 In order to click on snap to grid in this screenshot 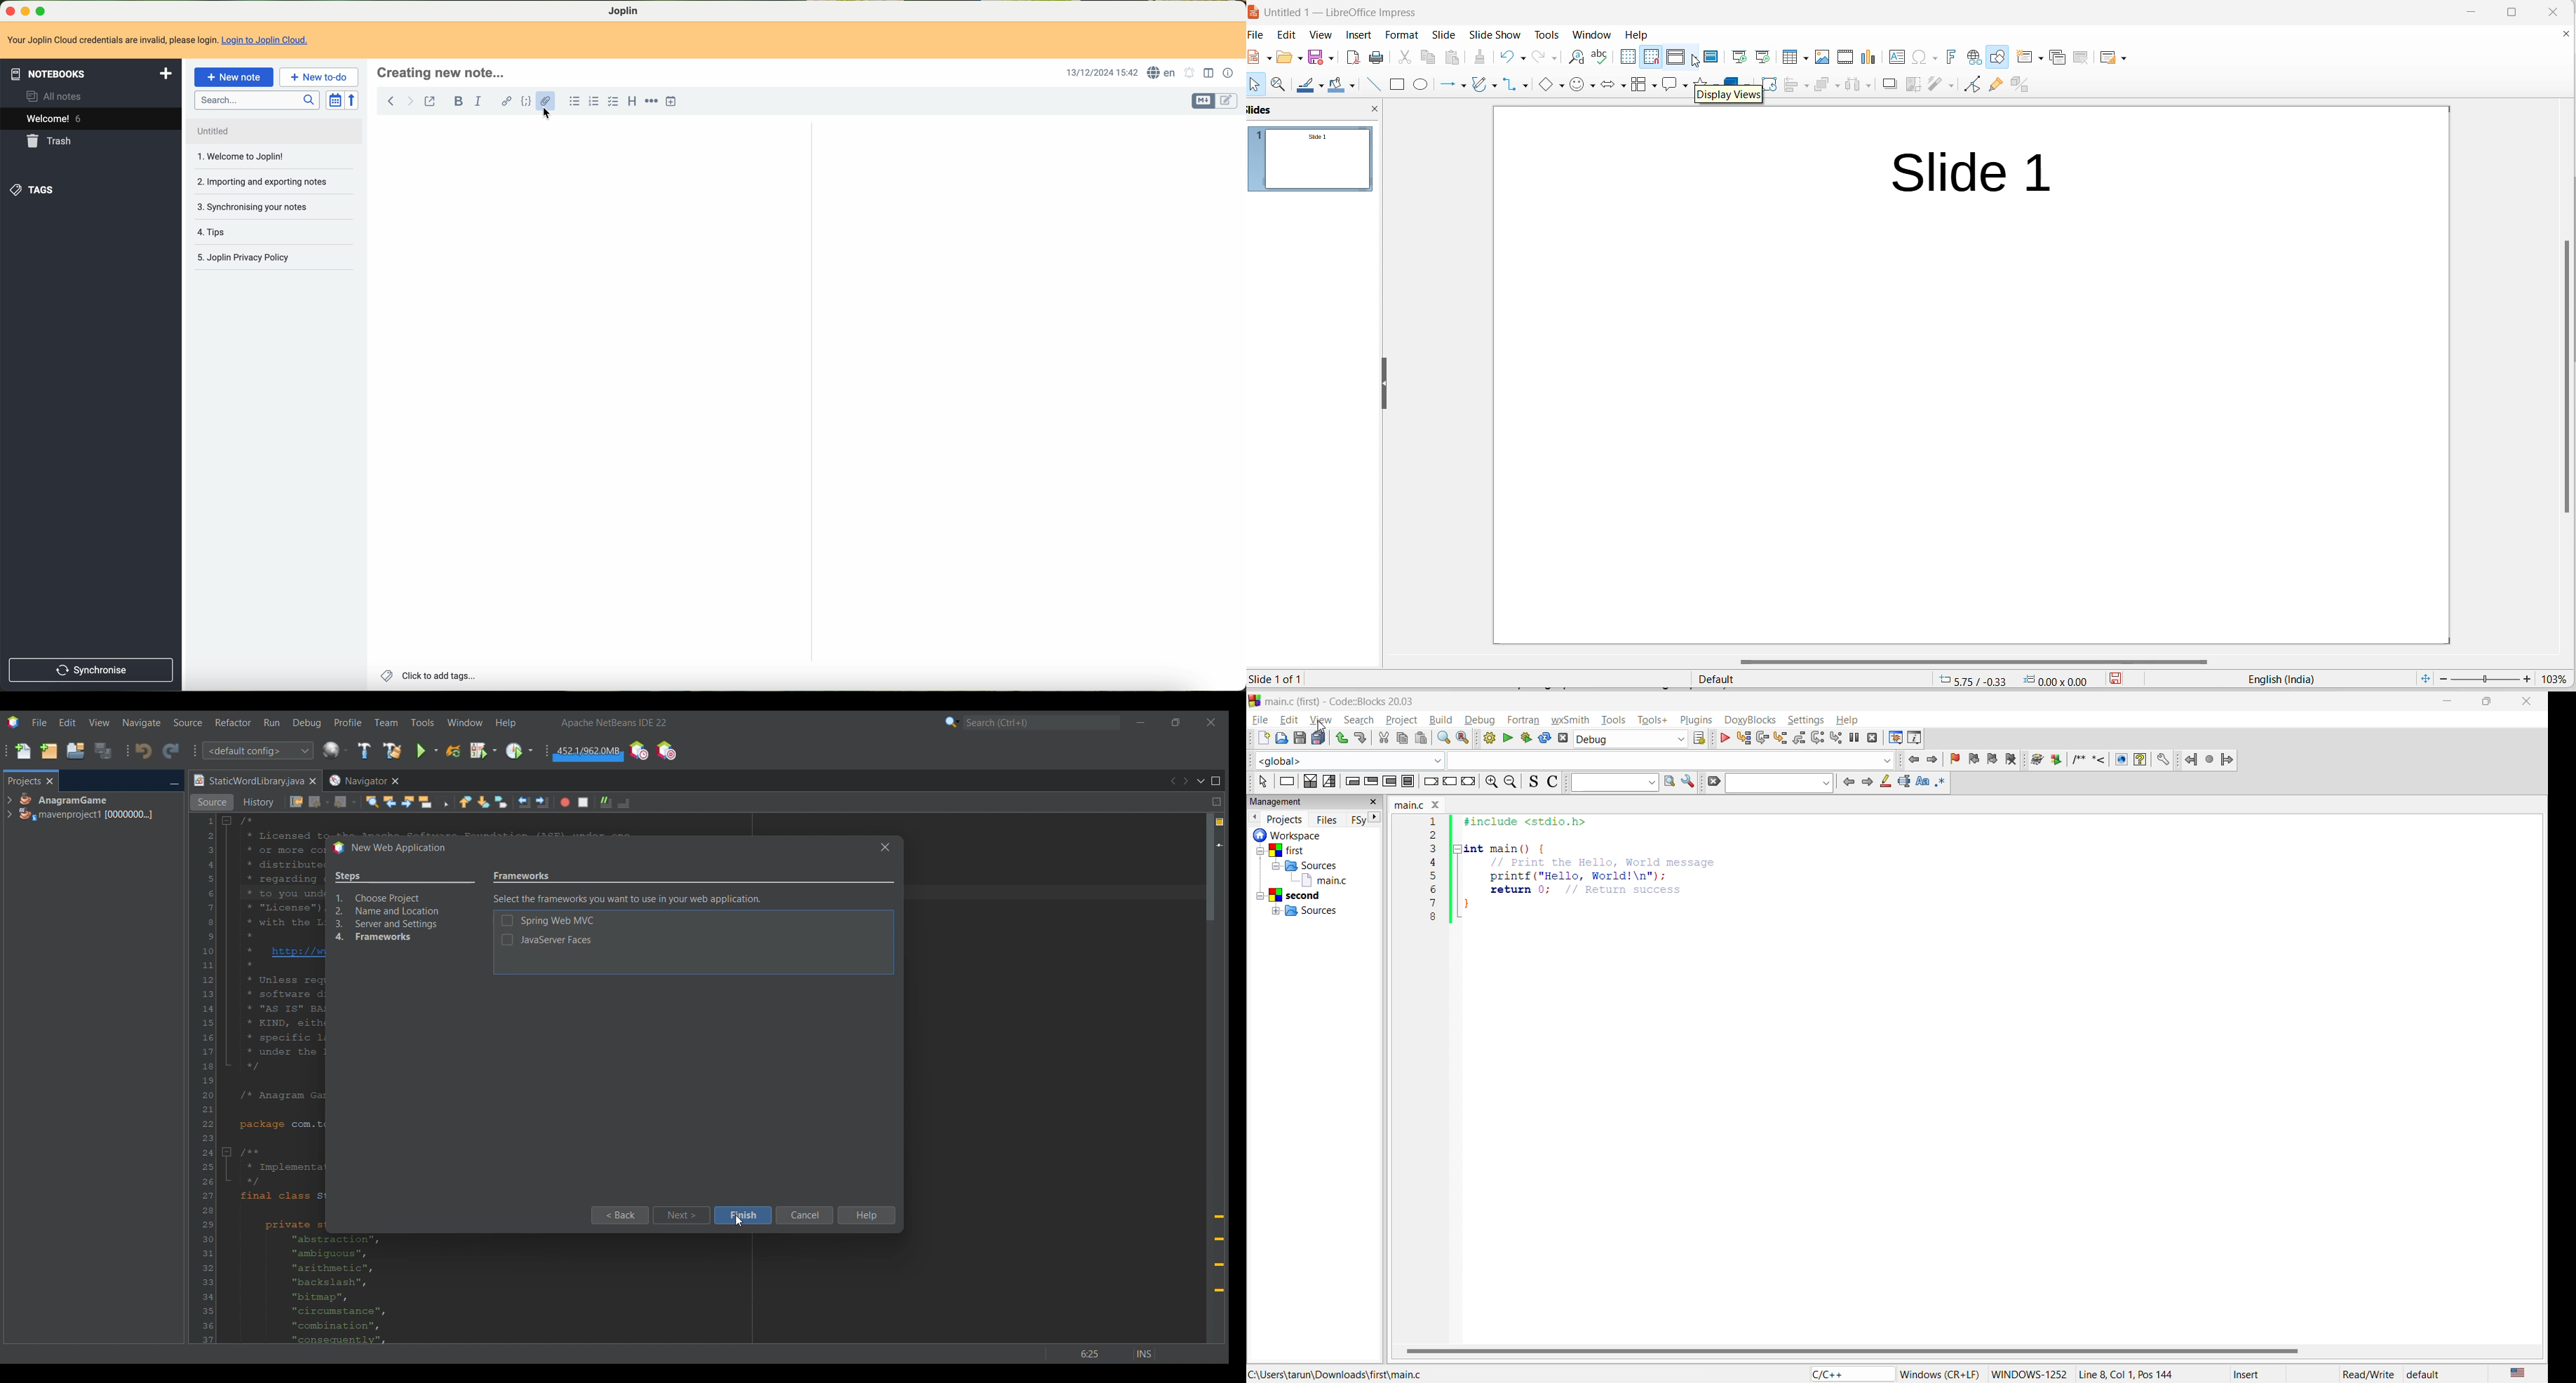, I will do `click(1651, 58)`.